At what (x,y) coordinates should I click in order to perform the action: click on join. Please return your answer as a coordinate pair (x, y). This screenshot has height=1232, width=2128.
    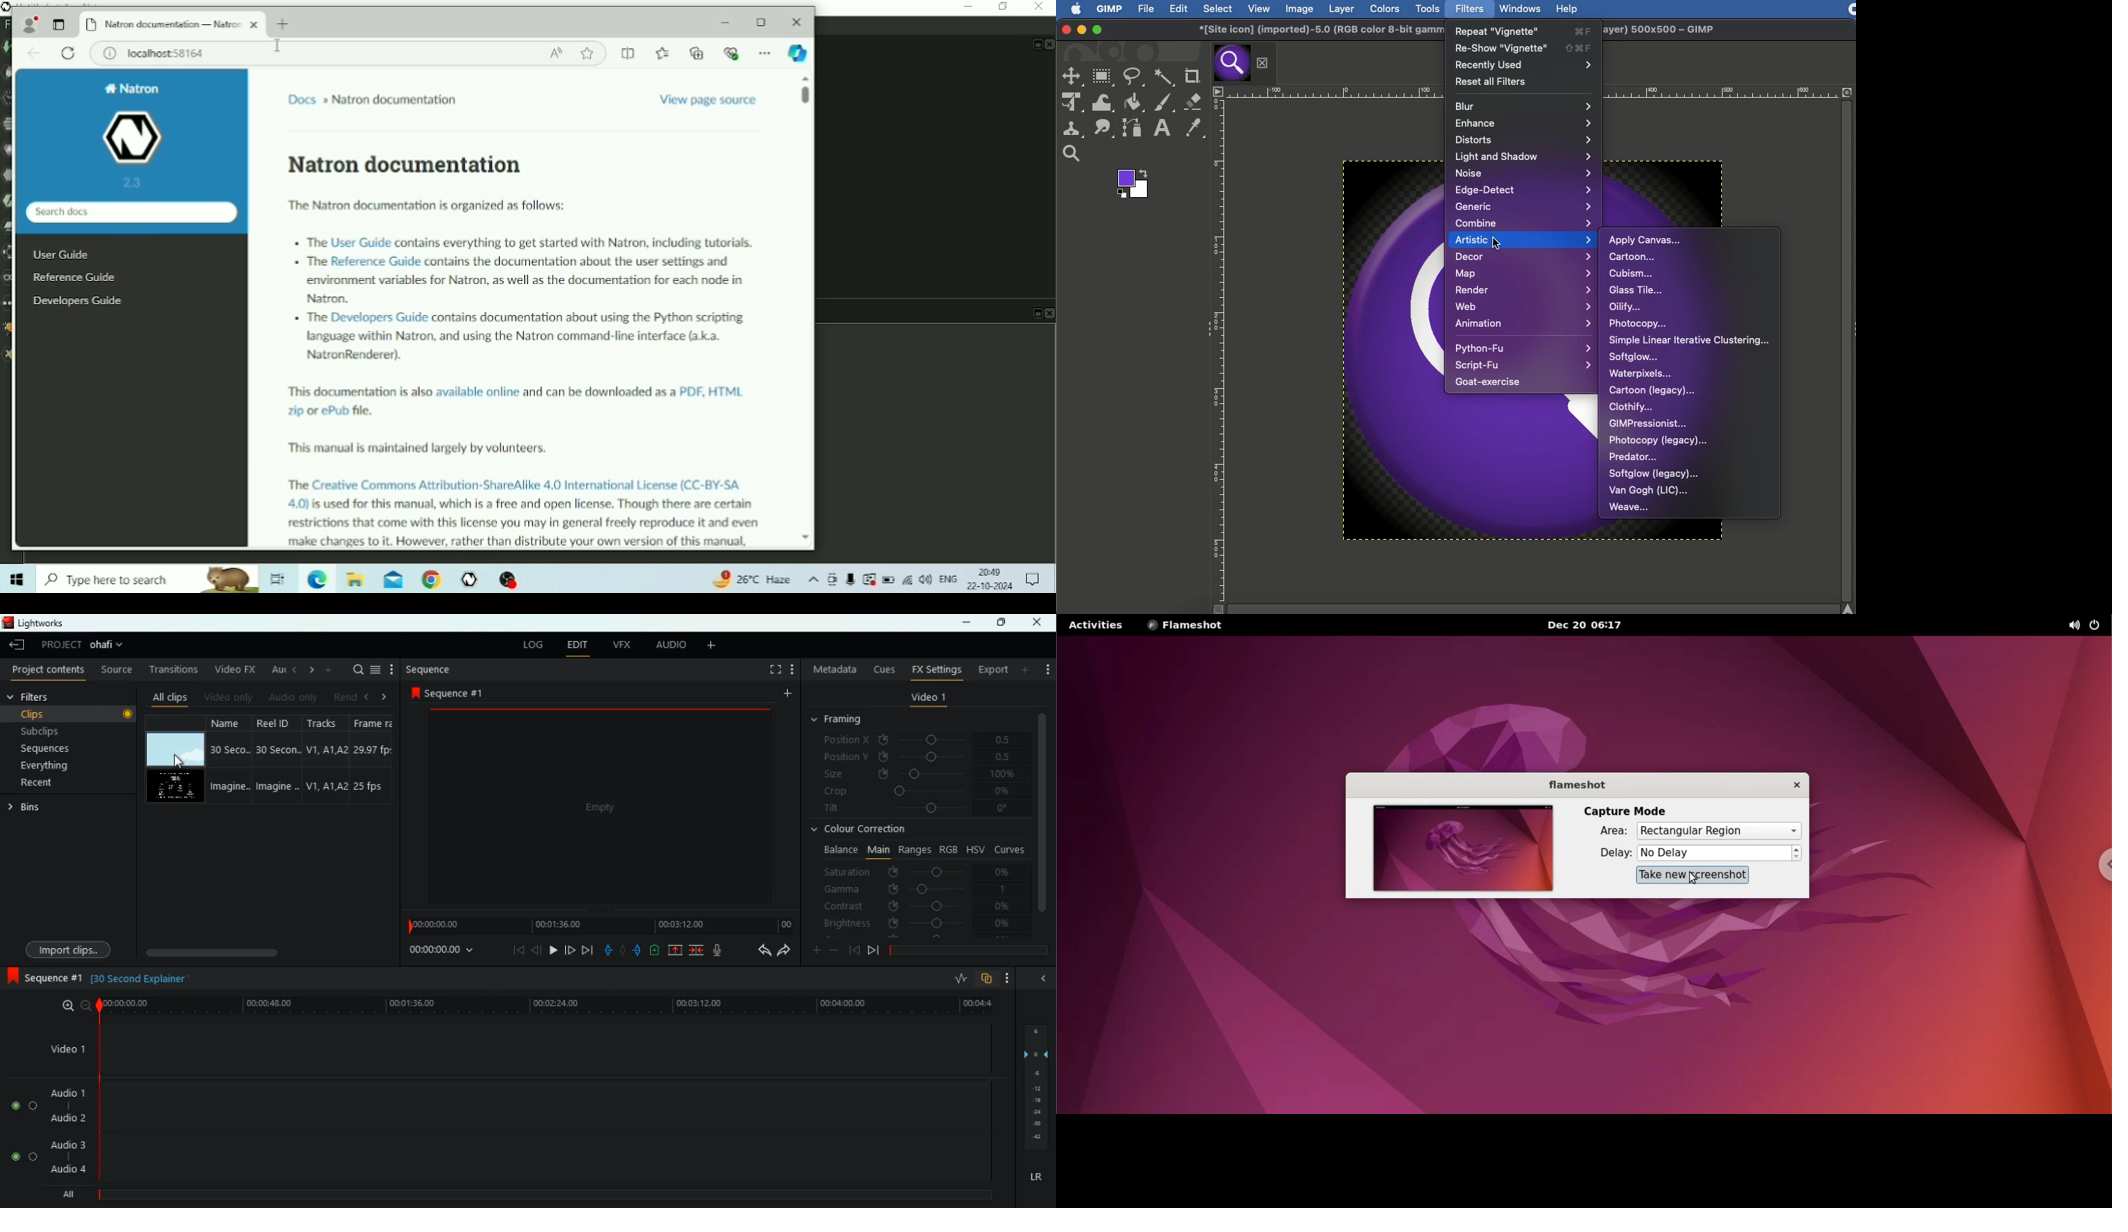
    Looking at the image, I should click on (698, 950).